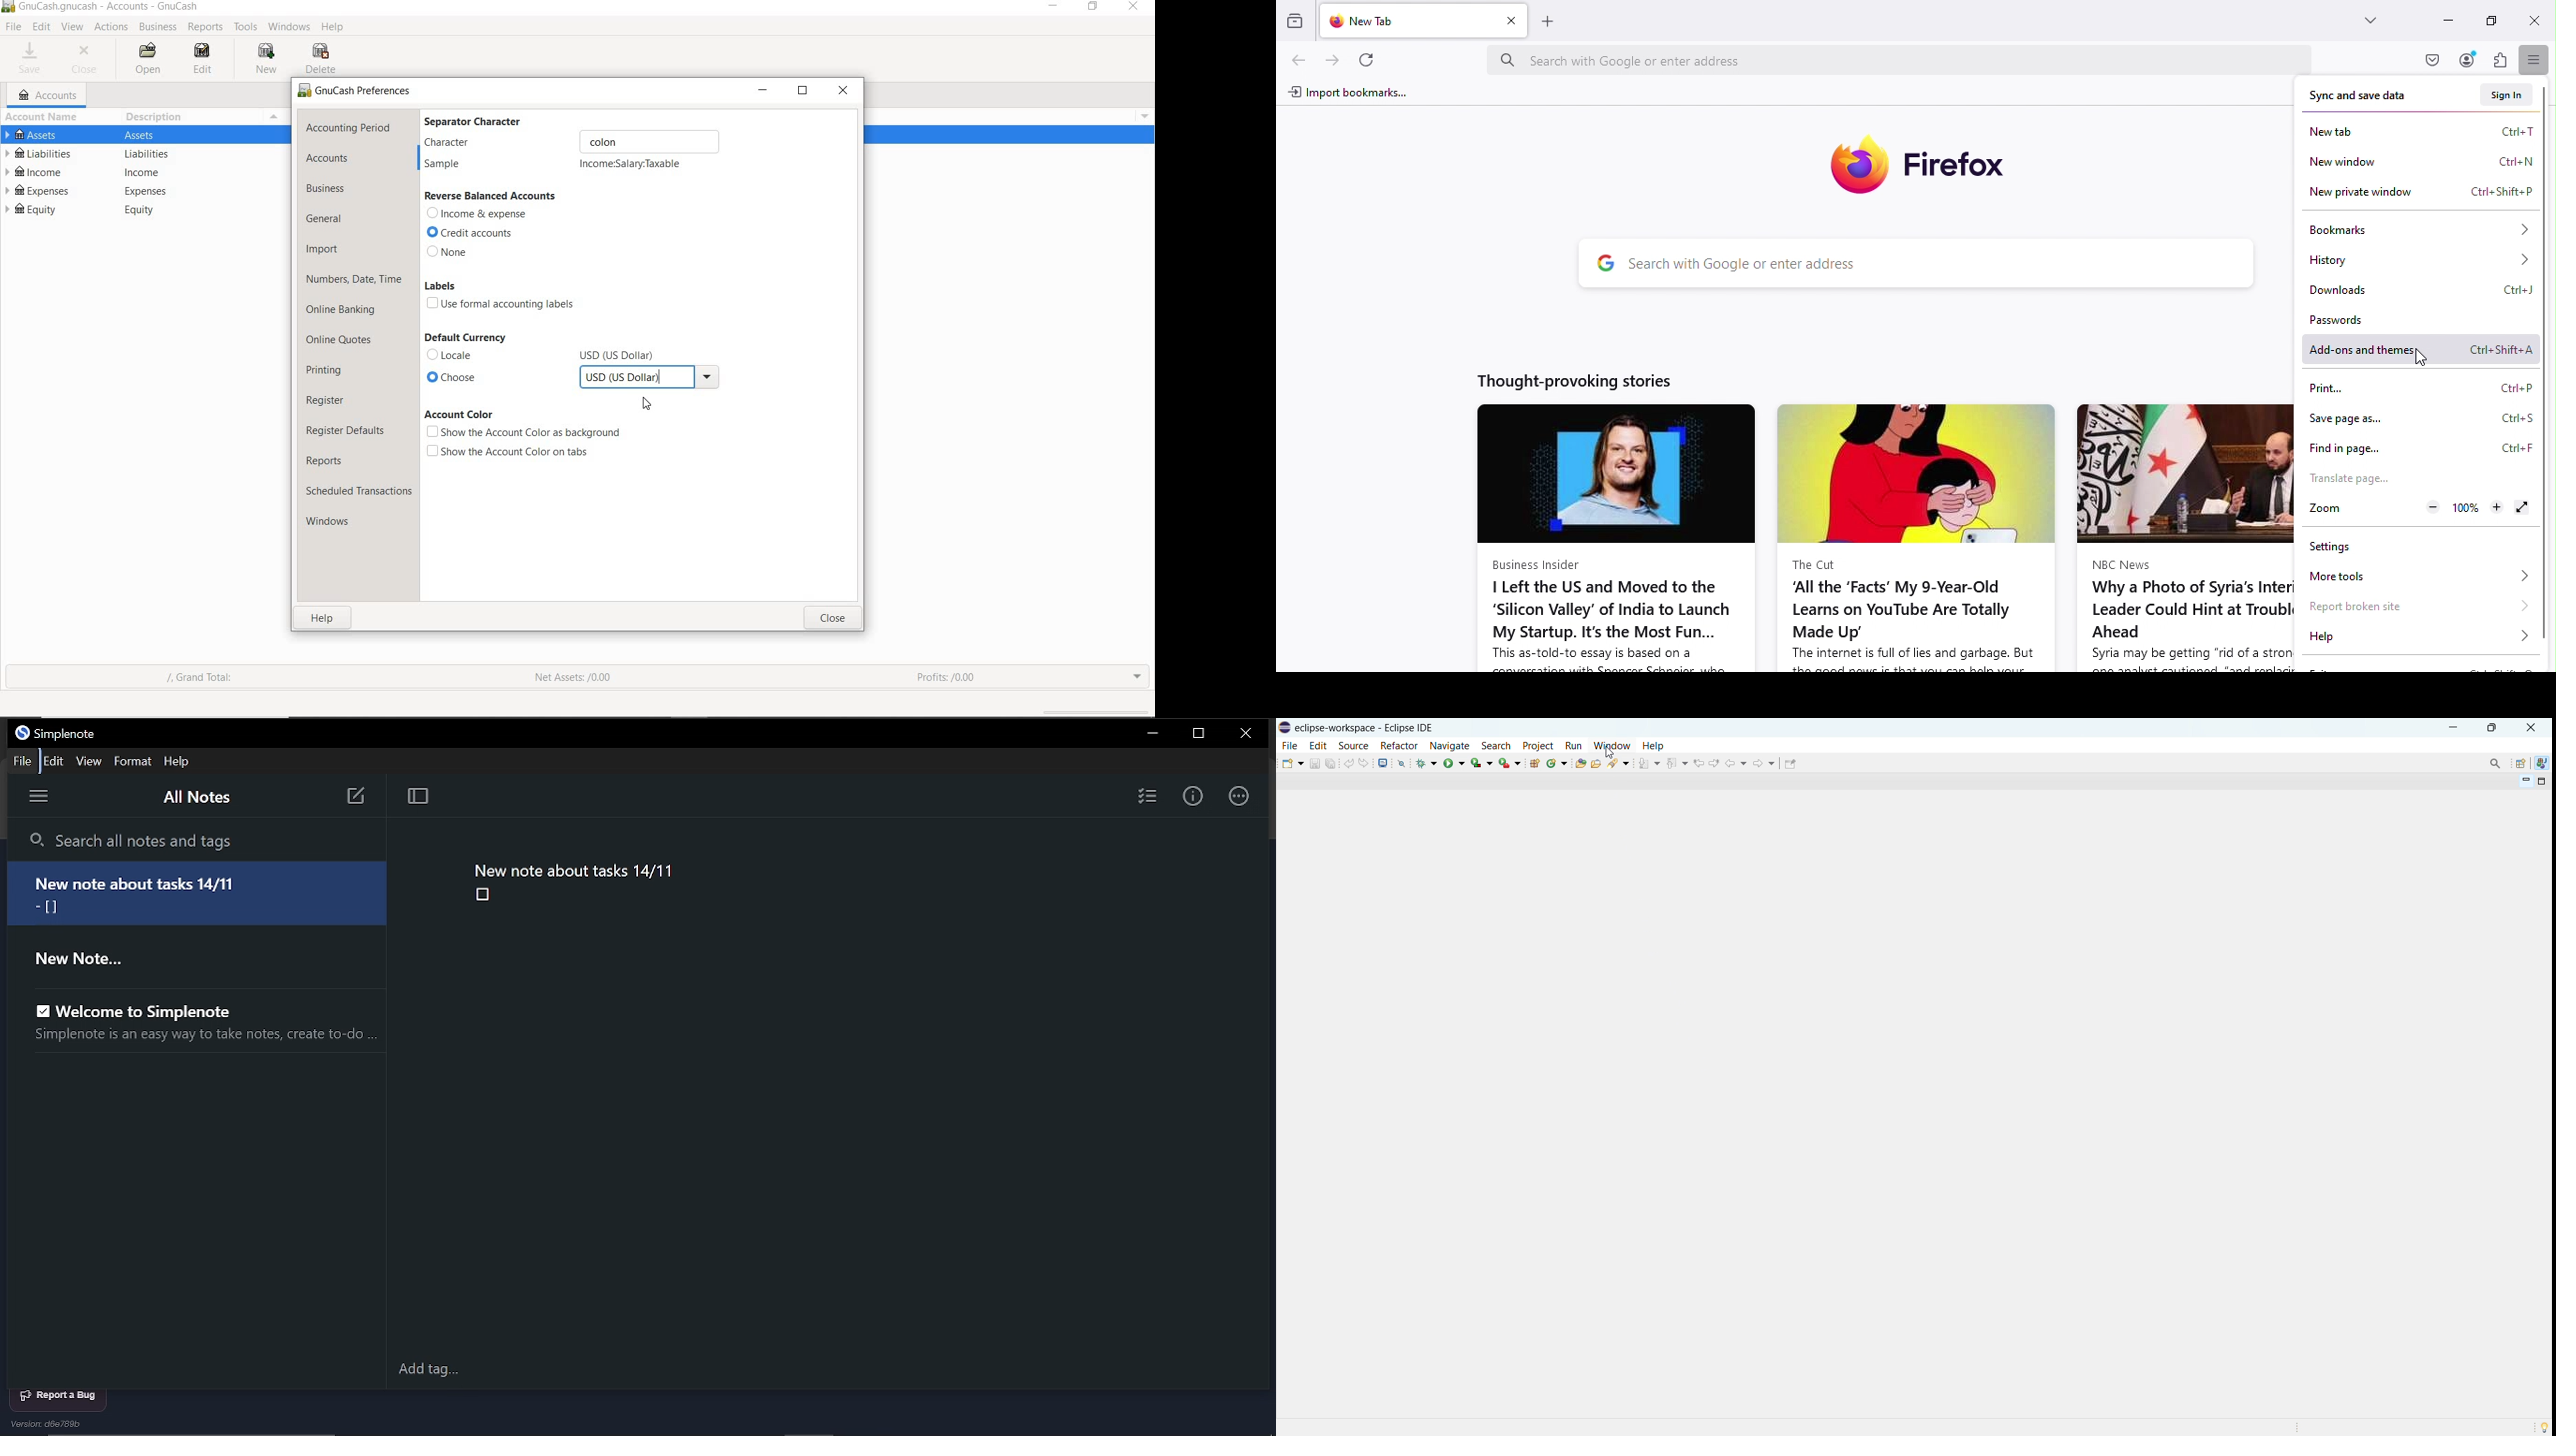  What do you see at coordinates (763, 89) in the screenshot?
I see `minimize` at bounding box center [763, 89].